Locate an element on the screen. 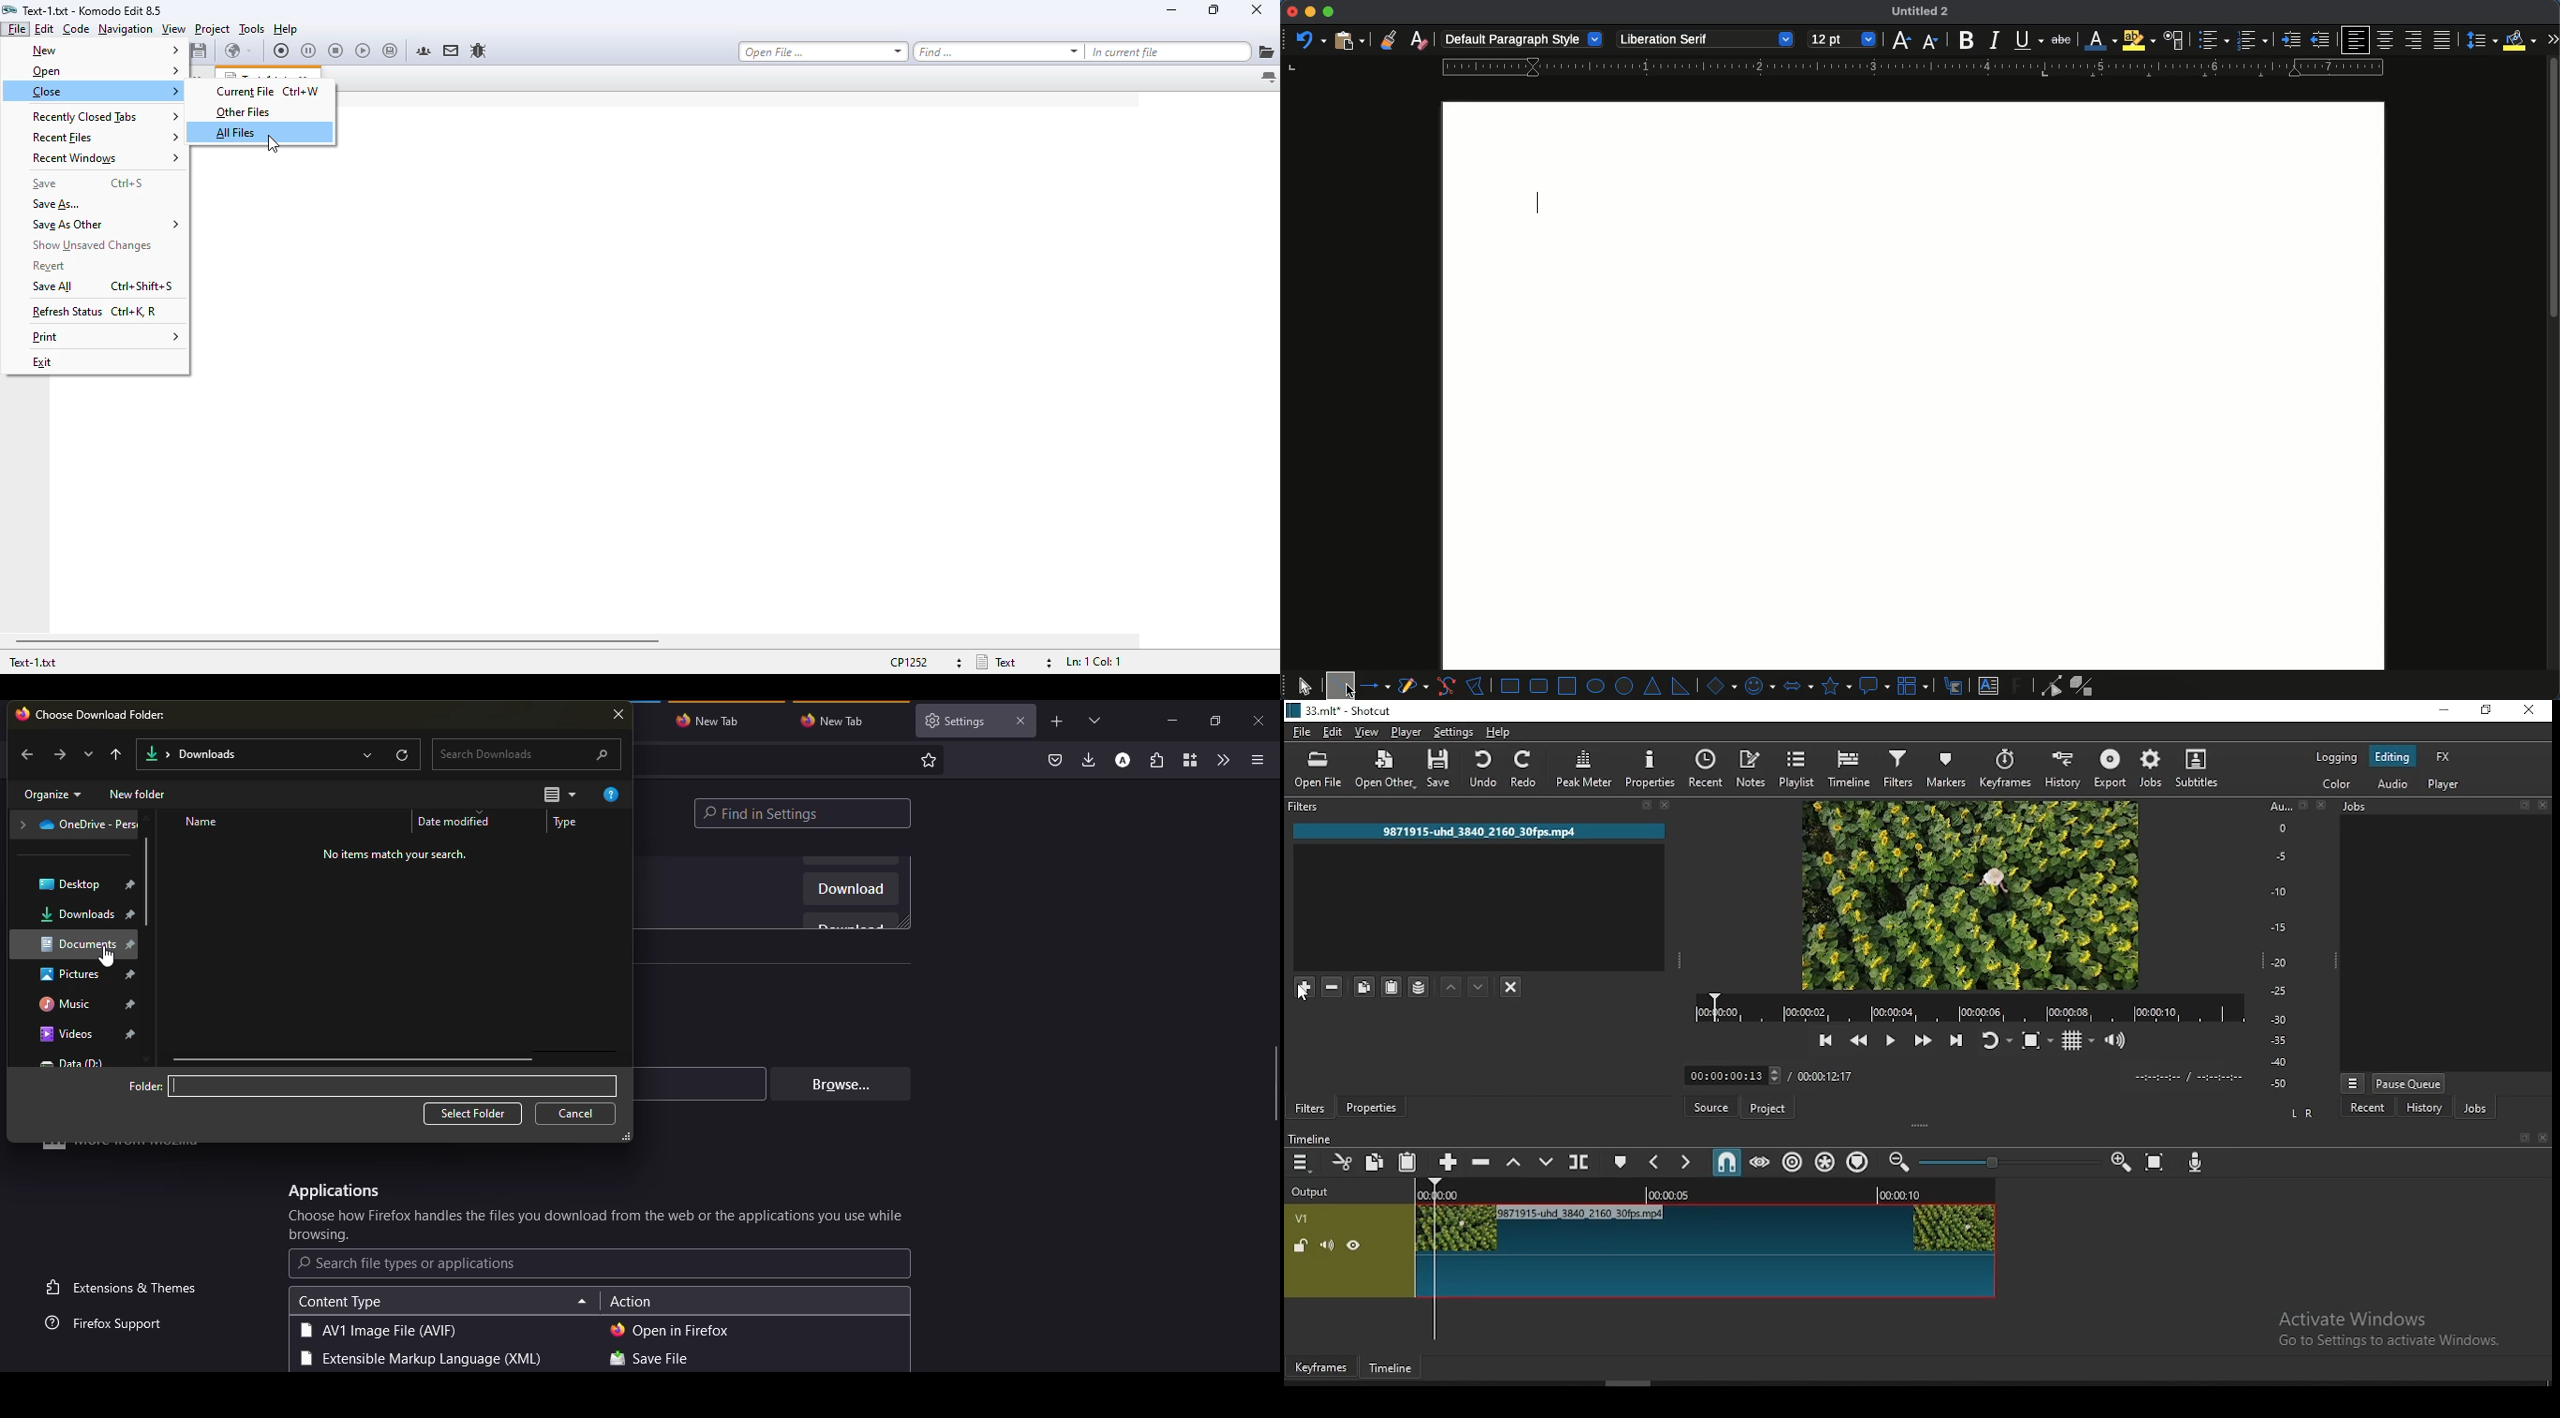  copy selected filters is located at coordinates (1365, 989).